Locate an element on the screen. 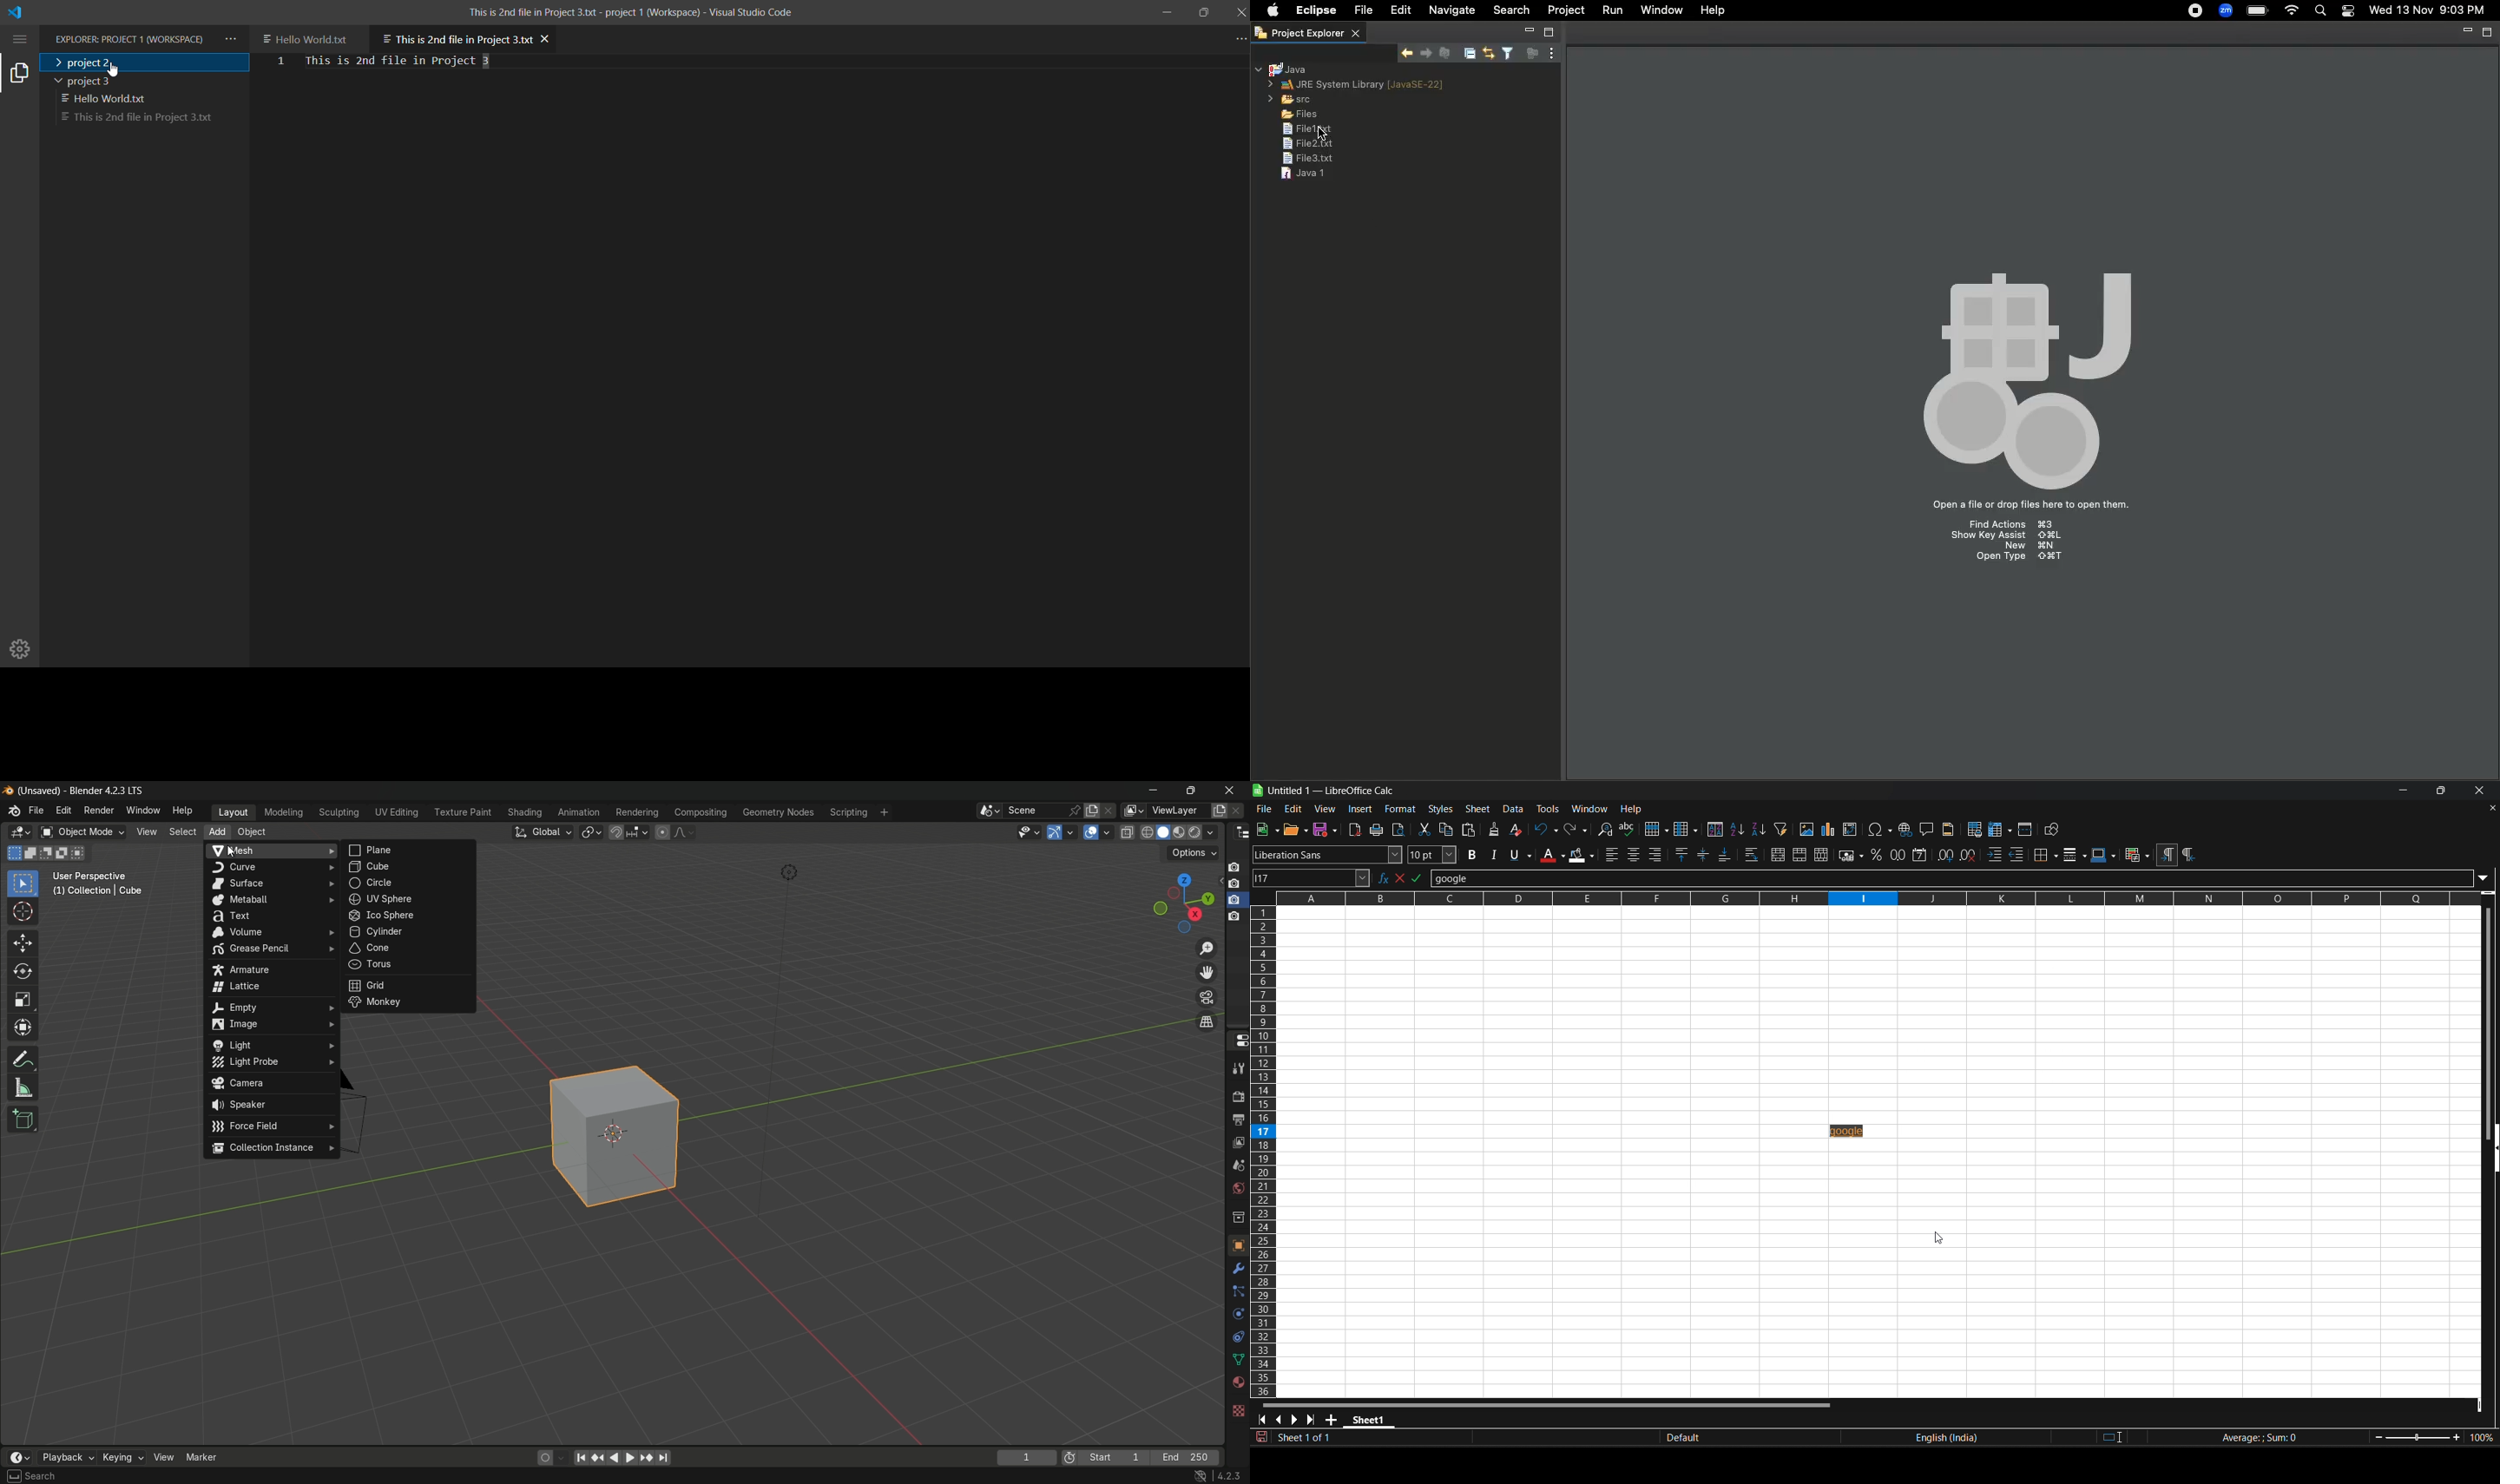  src is located at coordinates (1290, 99).